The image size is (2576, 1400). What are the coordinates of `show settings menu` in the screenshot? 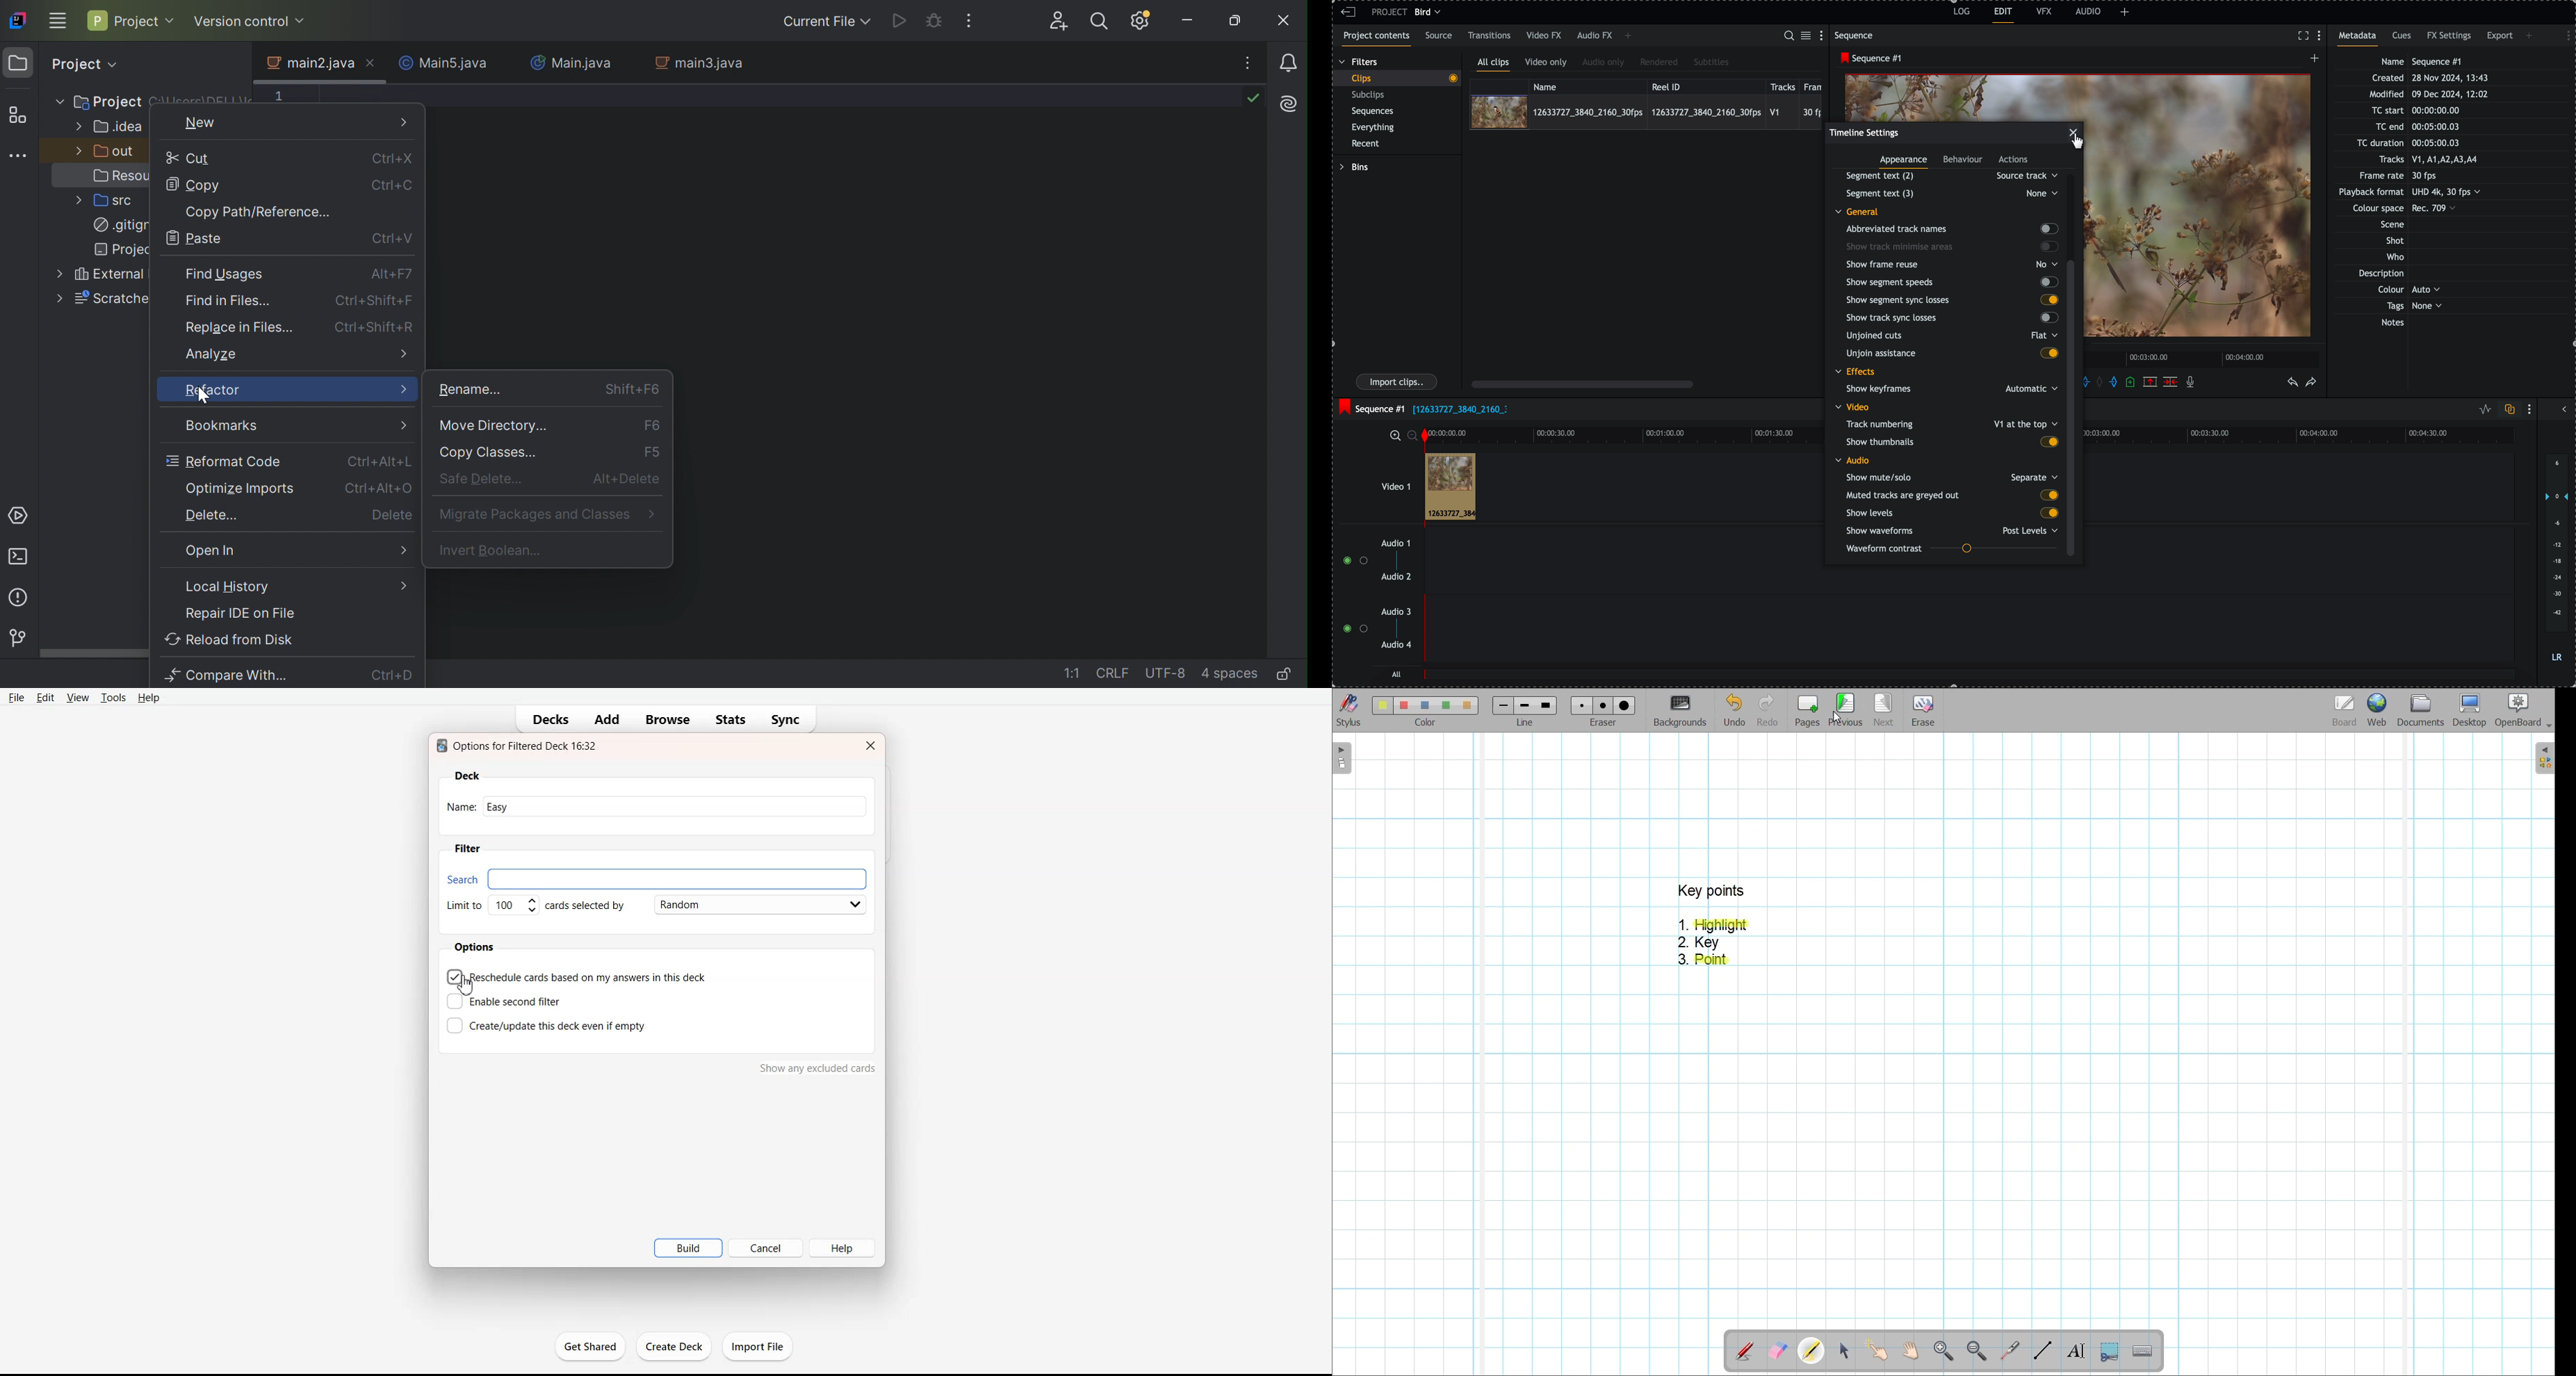 It's located at (2322, 36).